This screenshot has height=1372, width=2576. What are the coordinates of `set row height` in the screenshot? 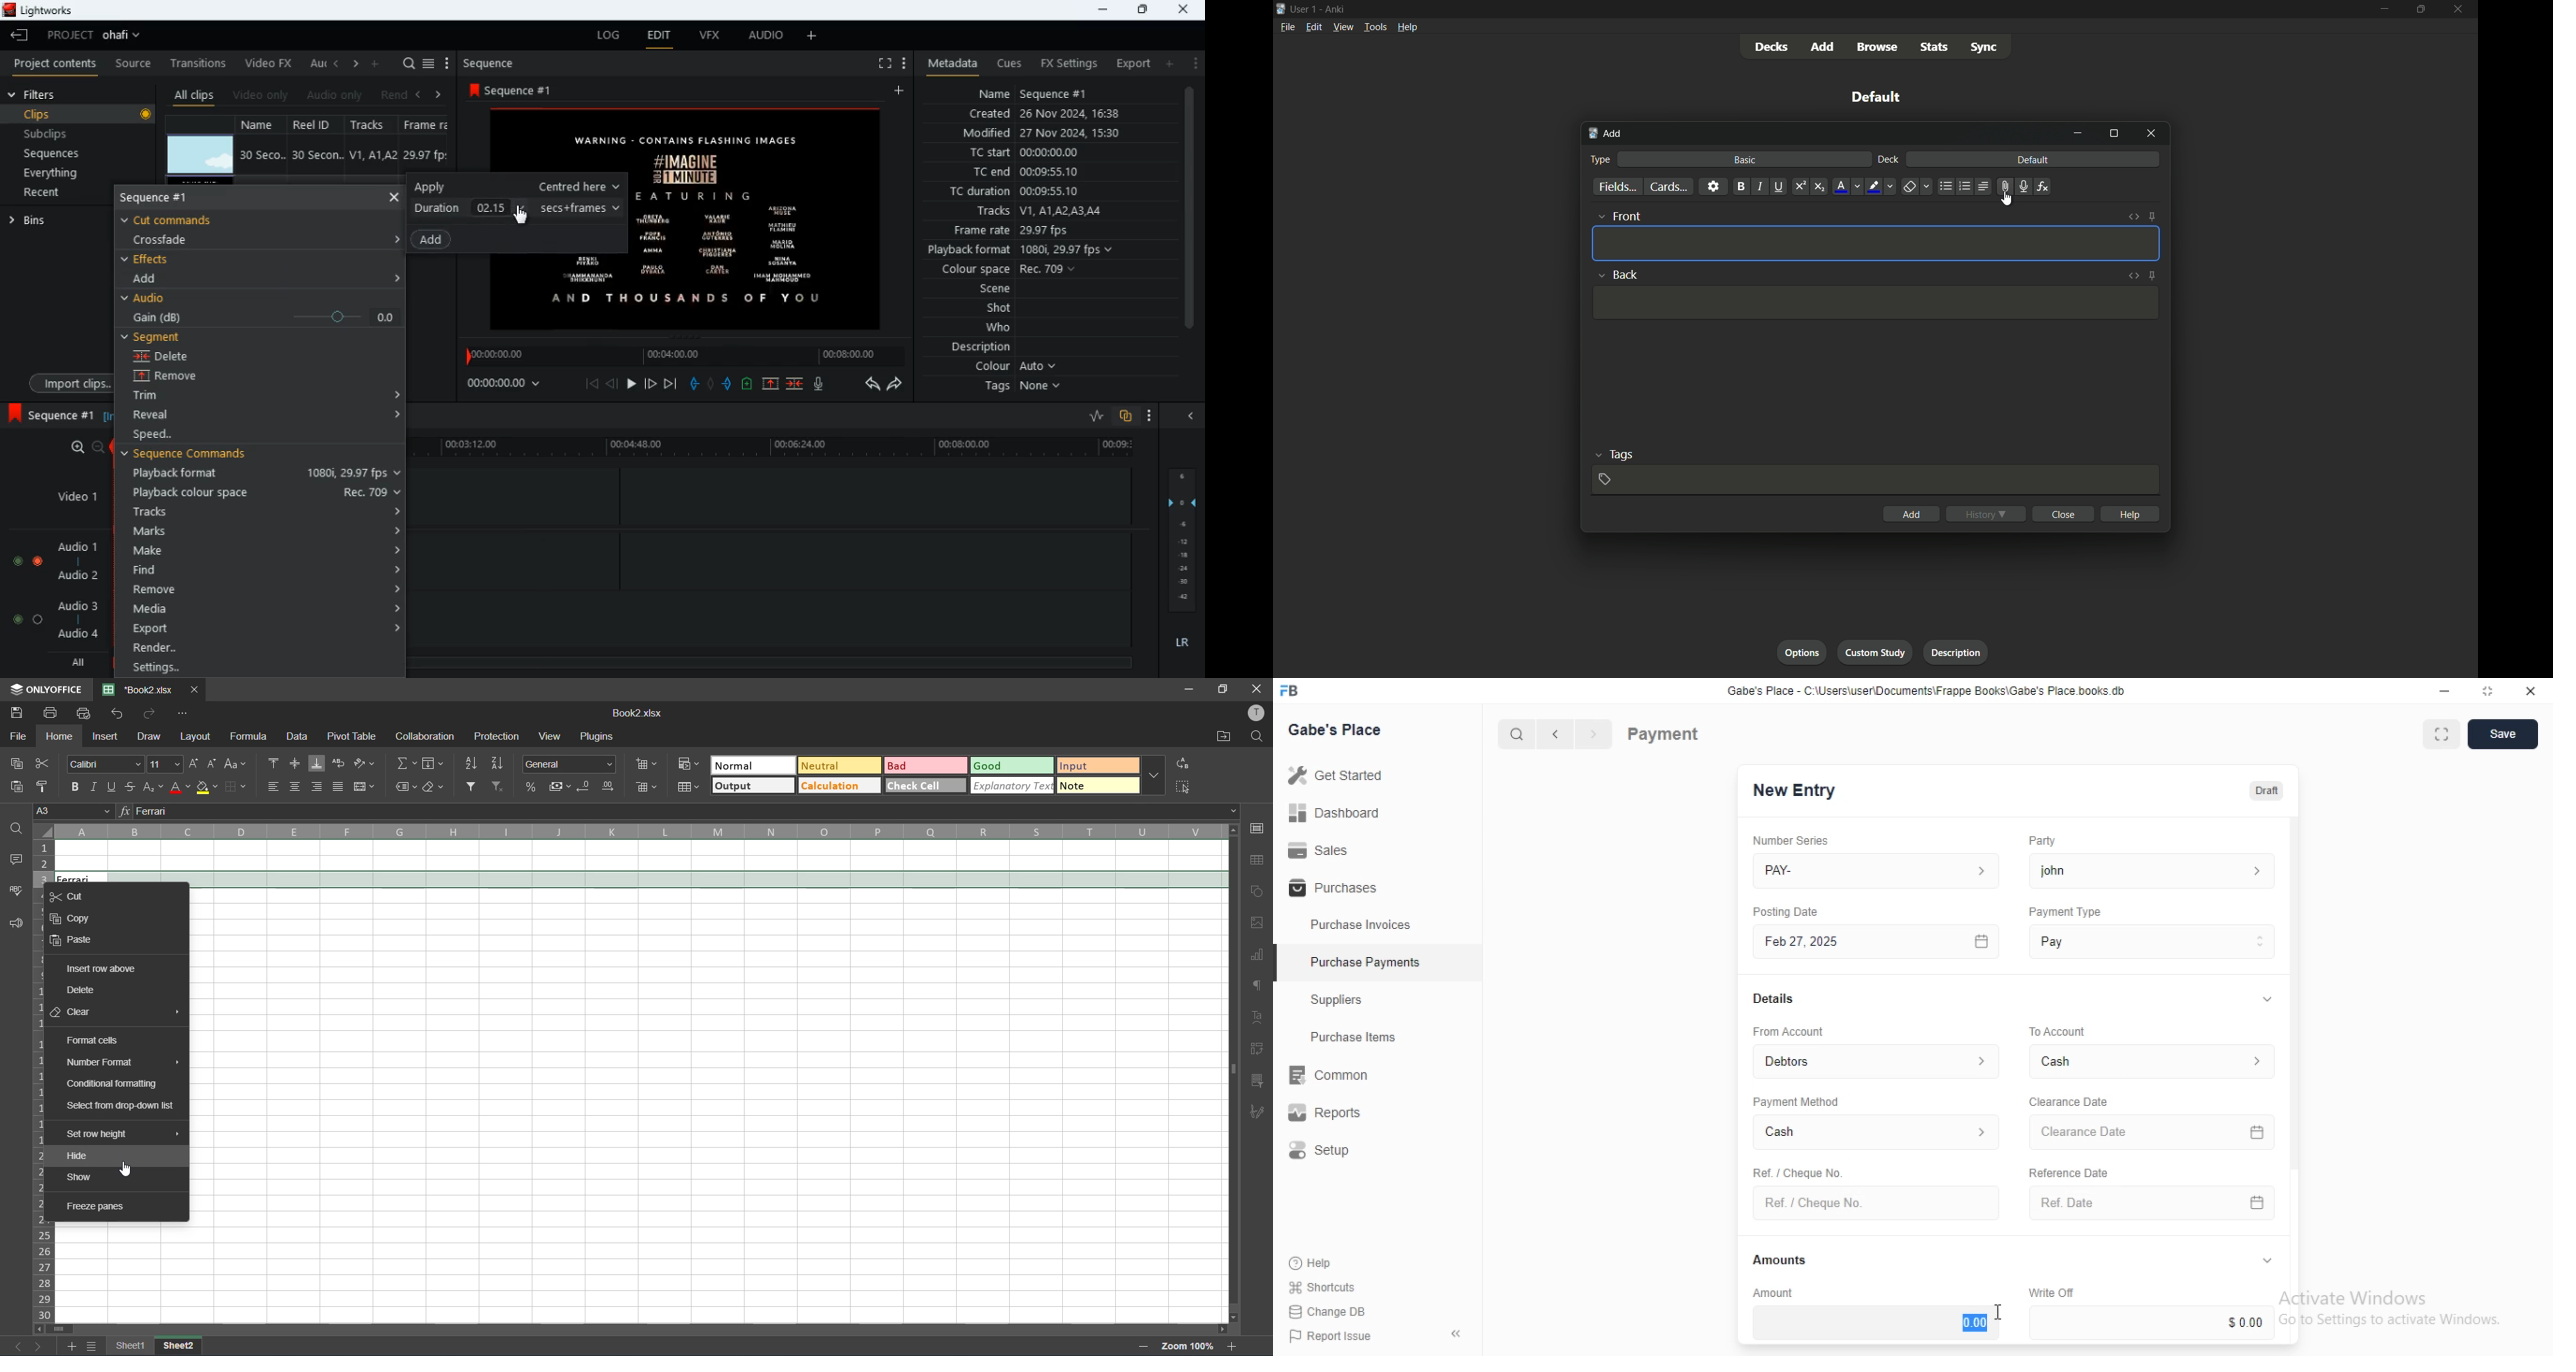 It's located at (101, 1135).